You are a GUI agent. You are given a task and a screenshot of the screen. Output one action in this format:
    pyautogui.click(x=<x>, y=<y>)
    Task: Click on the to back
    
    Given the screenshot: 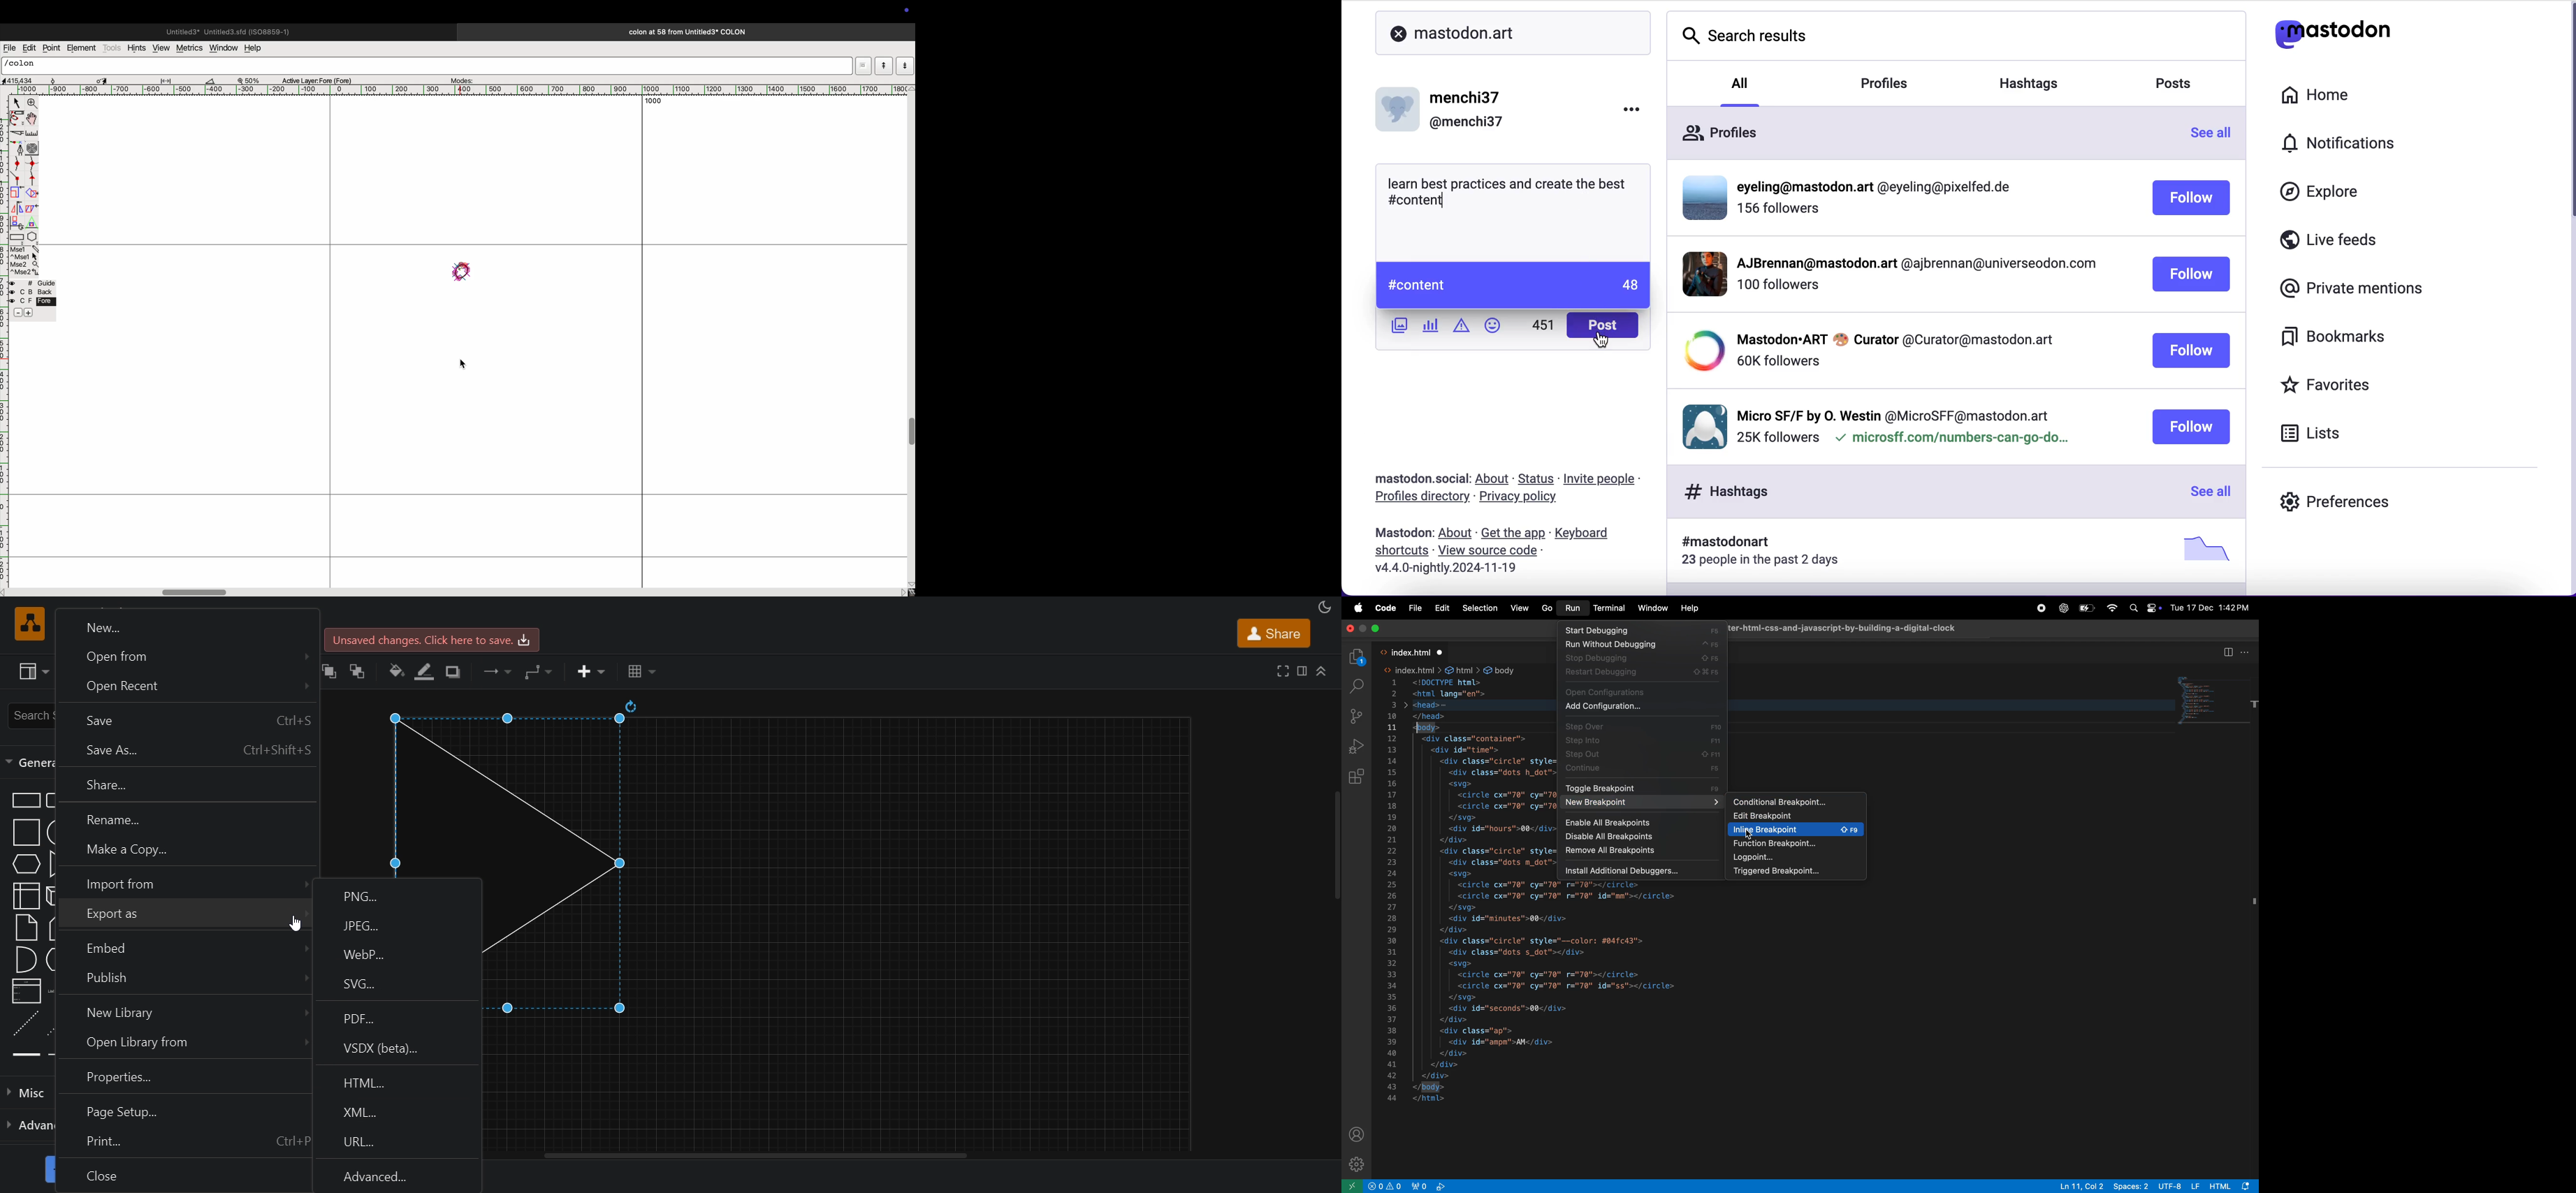 What is the action you would take?
    pyautogui.click(x=359, y=671)
    